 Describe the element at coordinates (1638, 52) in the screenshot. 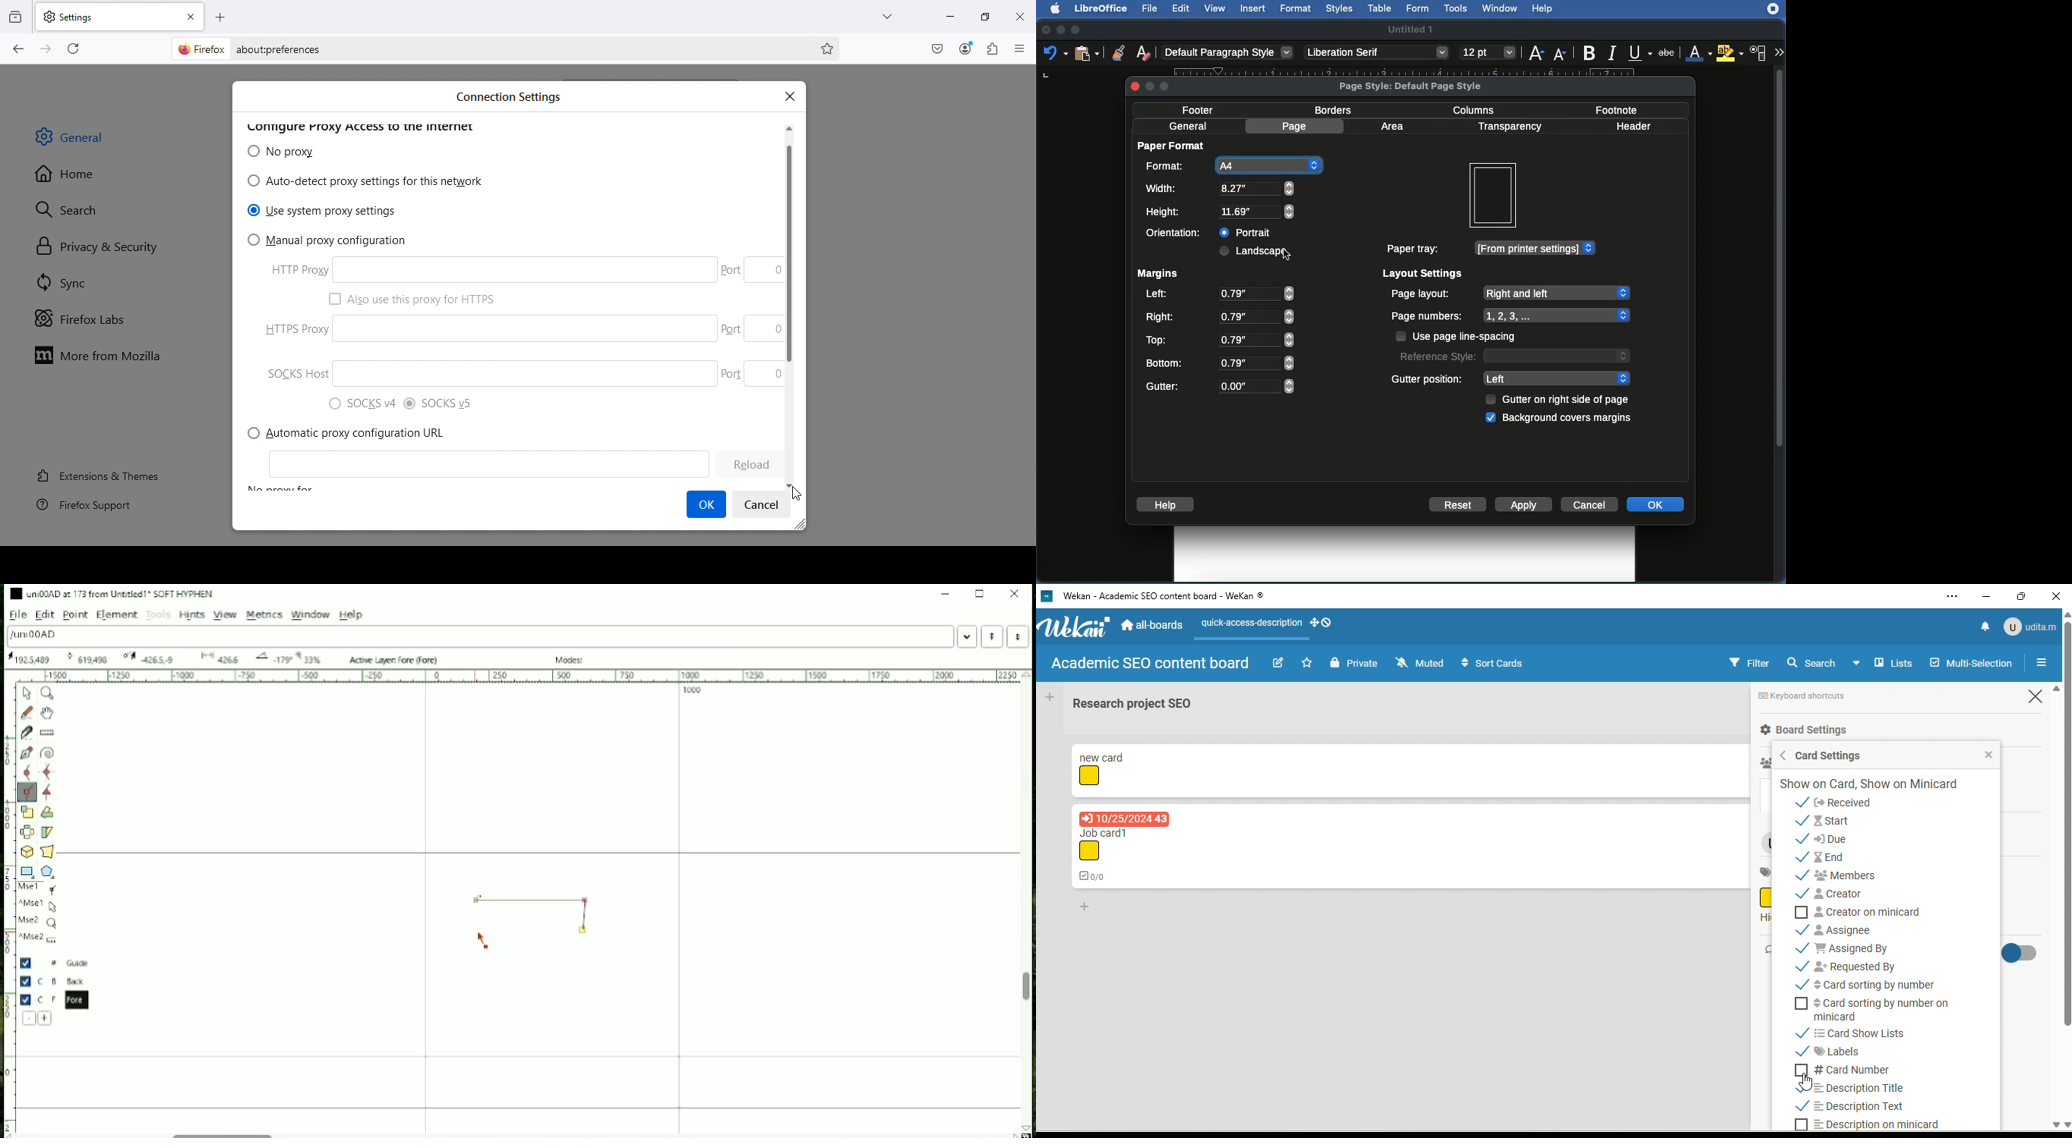

I see `Underline` at that location.